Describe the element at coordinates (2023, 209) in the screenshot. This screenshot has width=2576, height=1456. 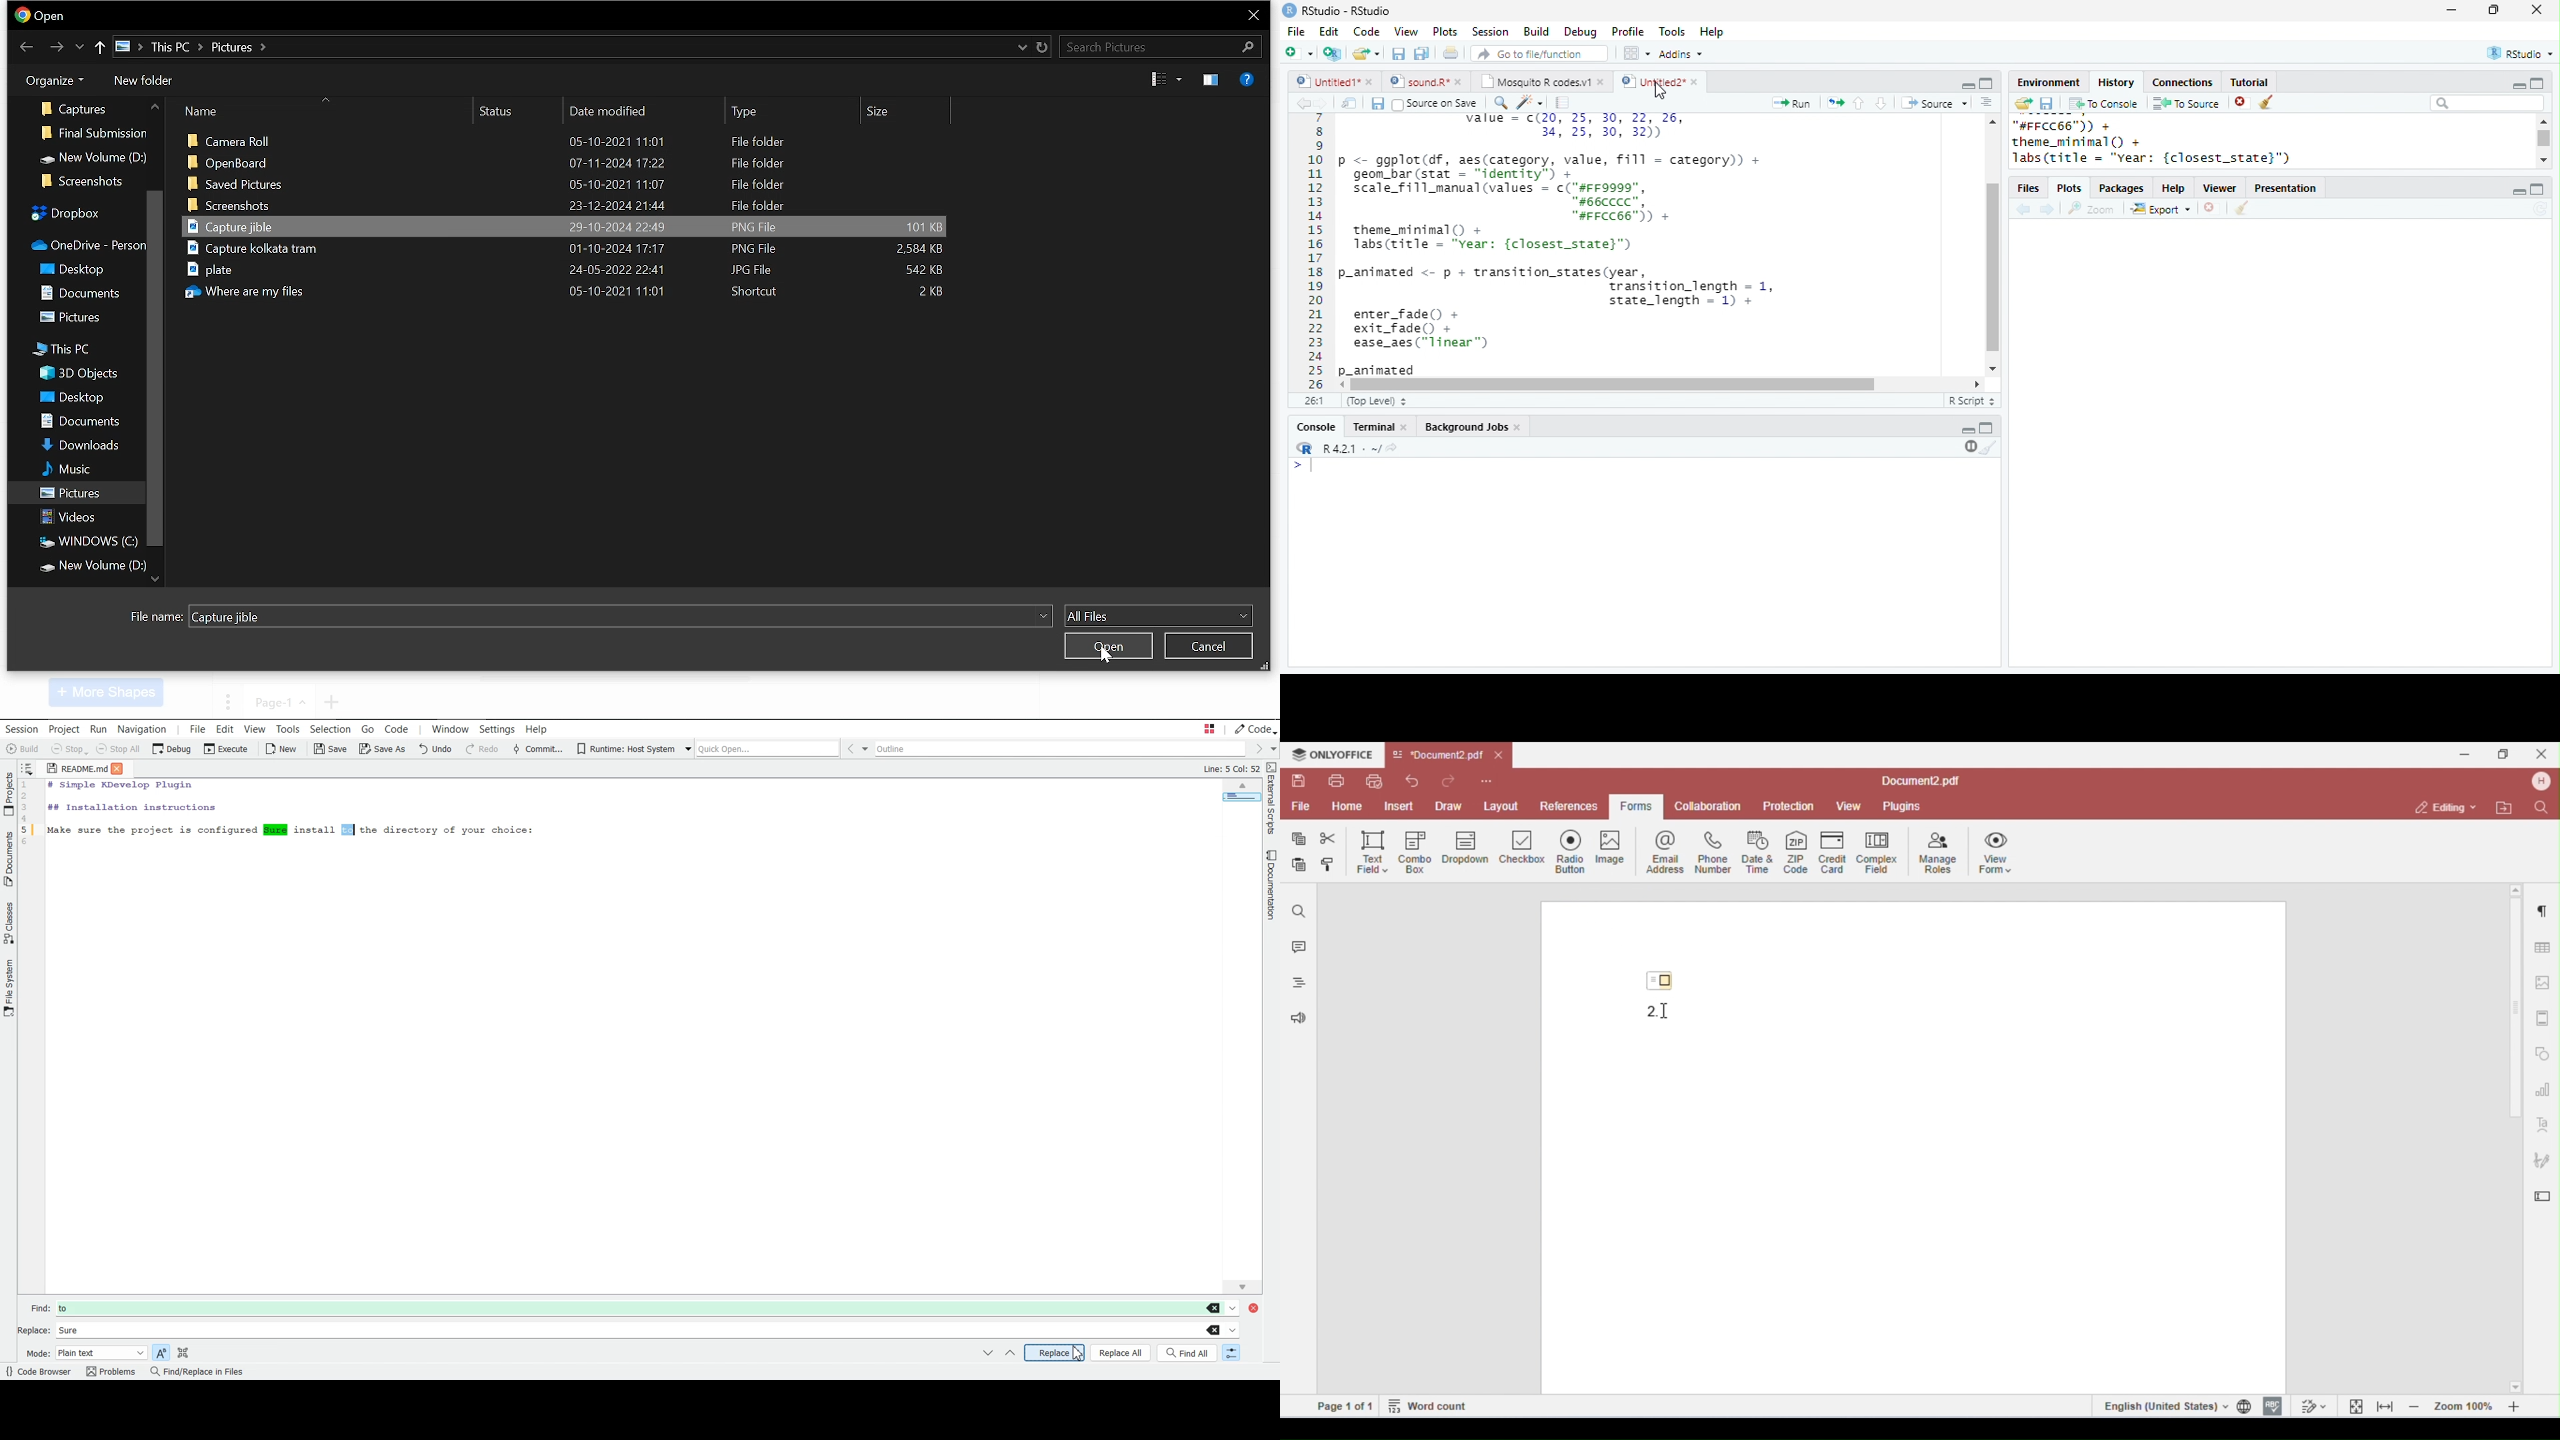
I see `back` at that location.